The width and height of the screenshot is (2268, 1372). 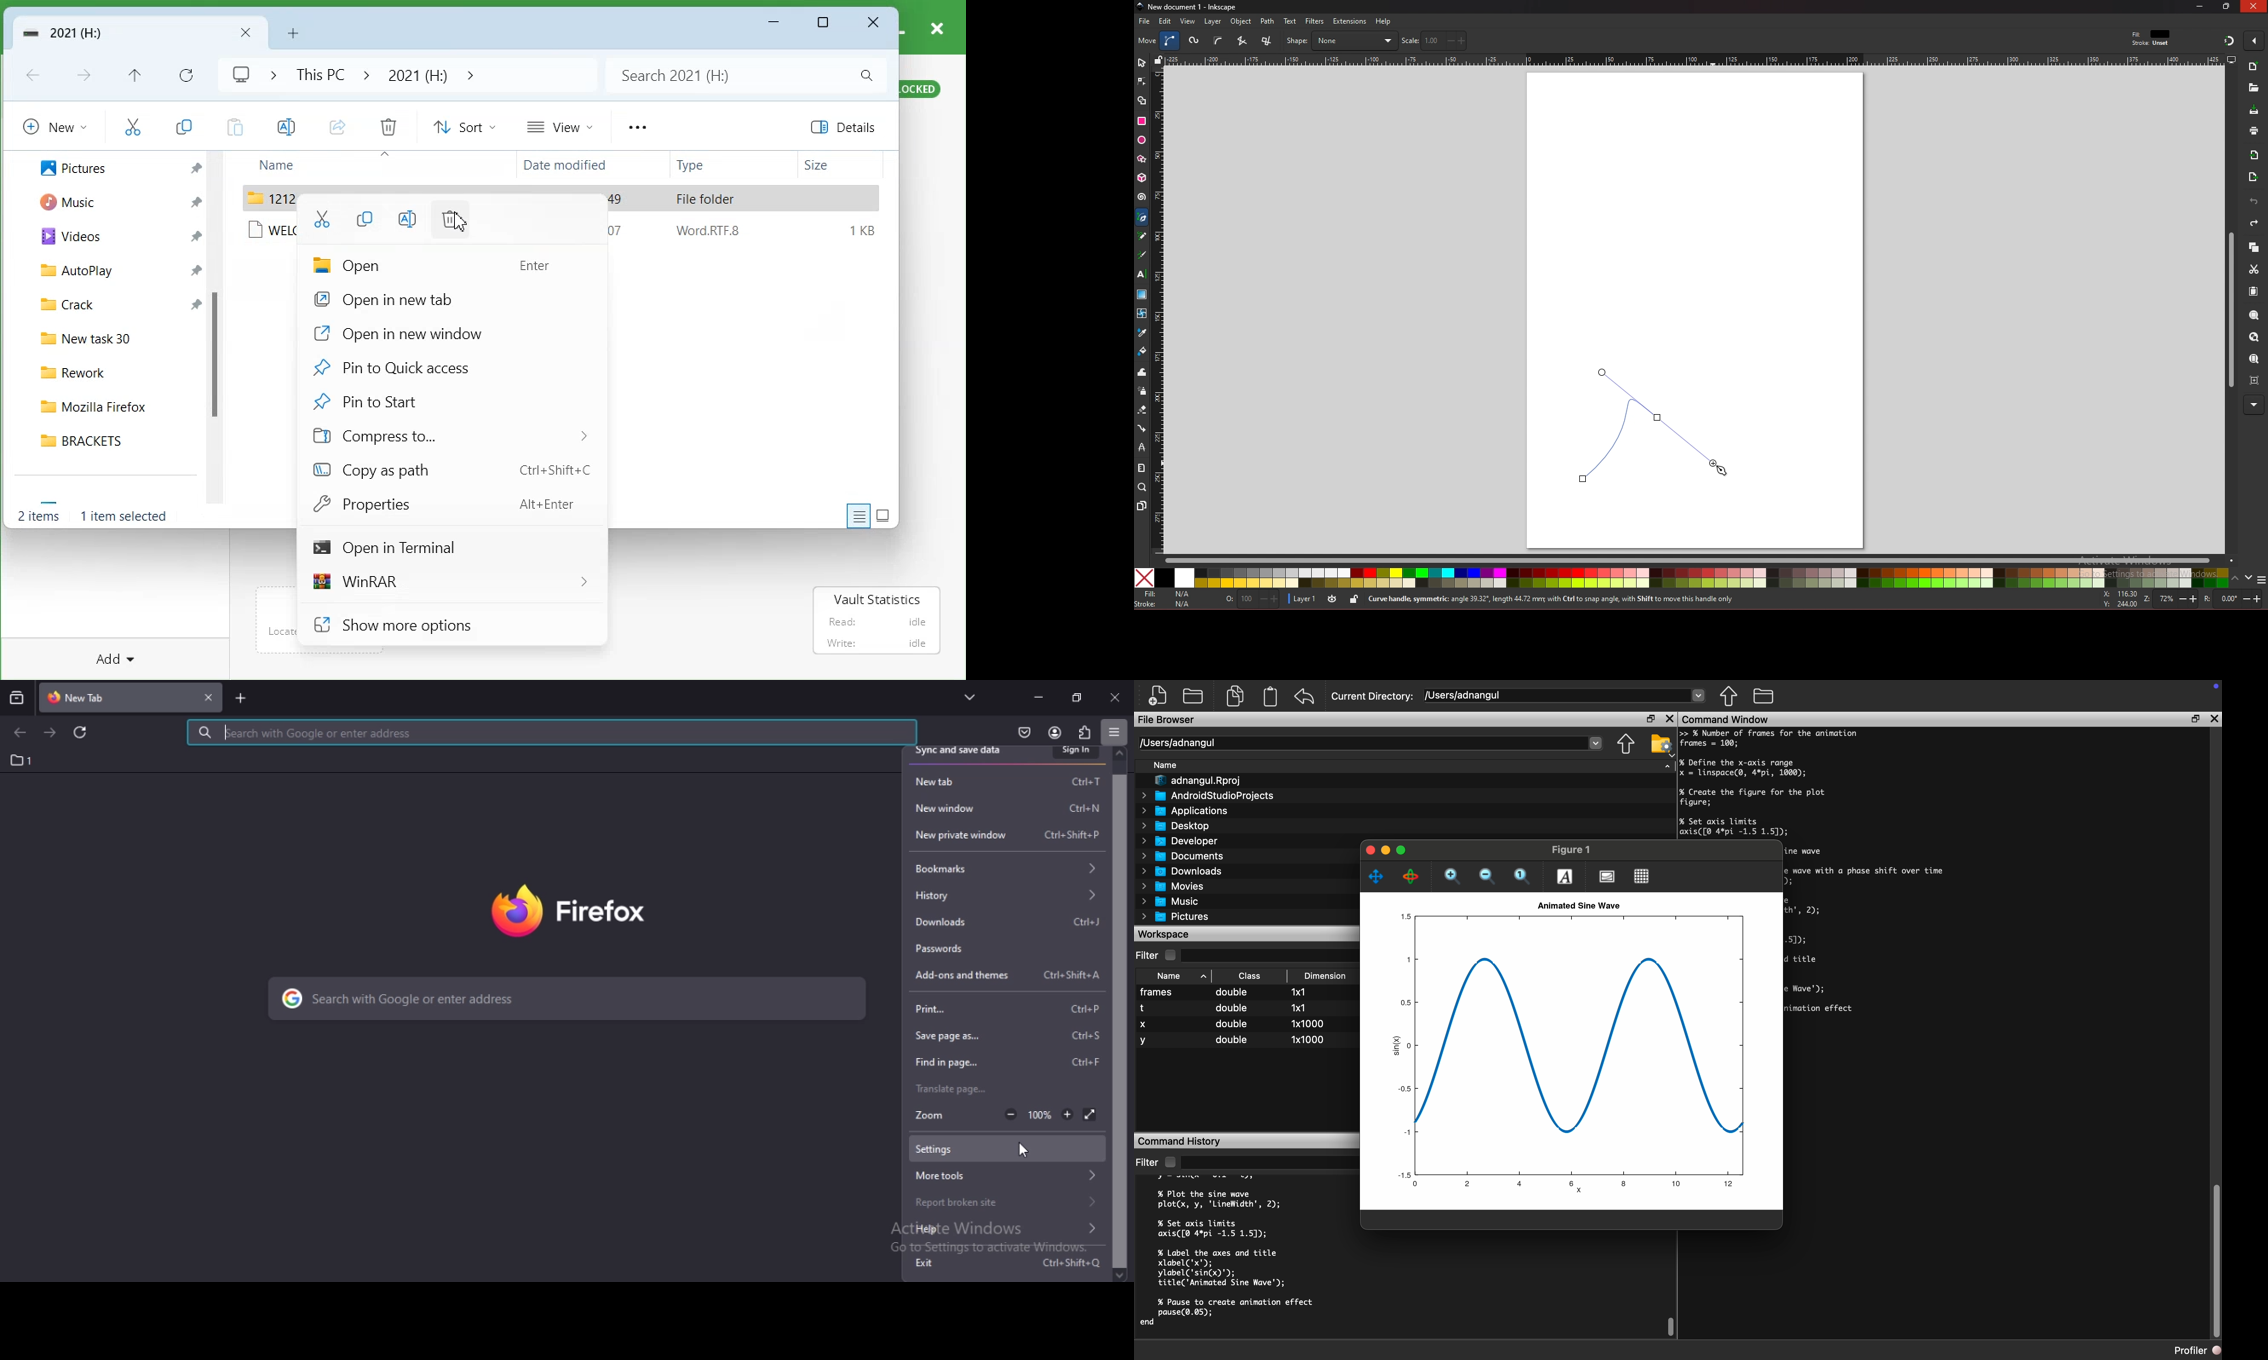 What do you see at coordinates (1144, 218) in the screenshot?
I see `pen` at bounding box center [1144, 218].